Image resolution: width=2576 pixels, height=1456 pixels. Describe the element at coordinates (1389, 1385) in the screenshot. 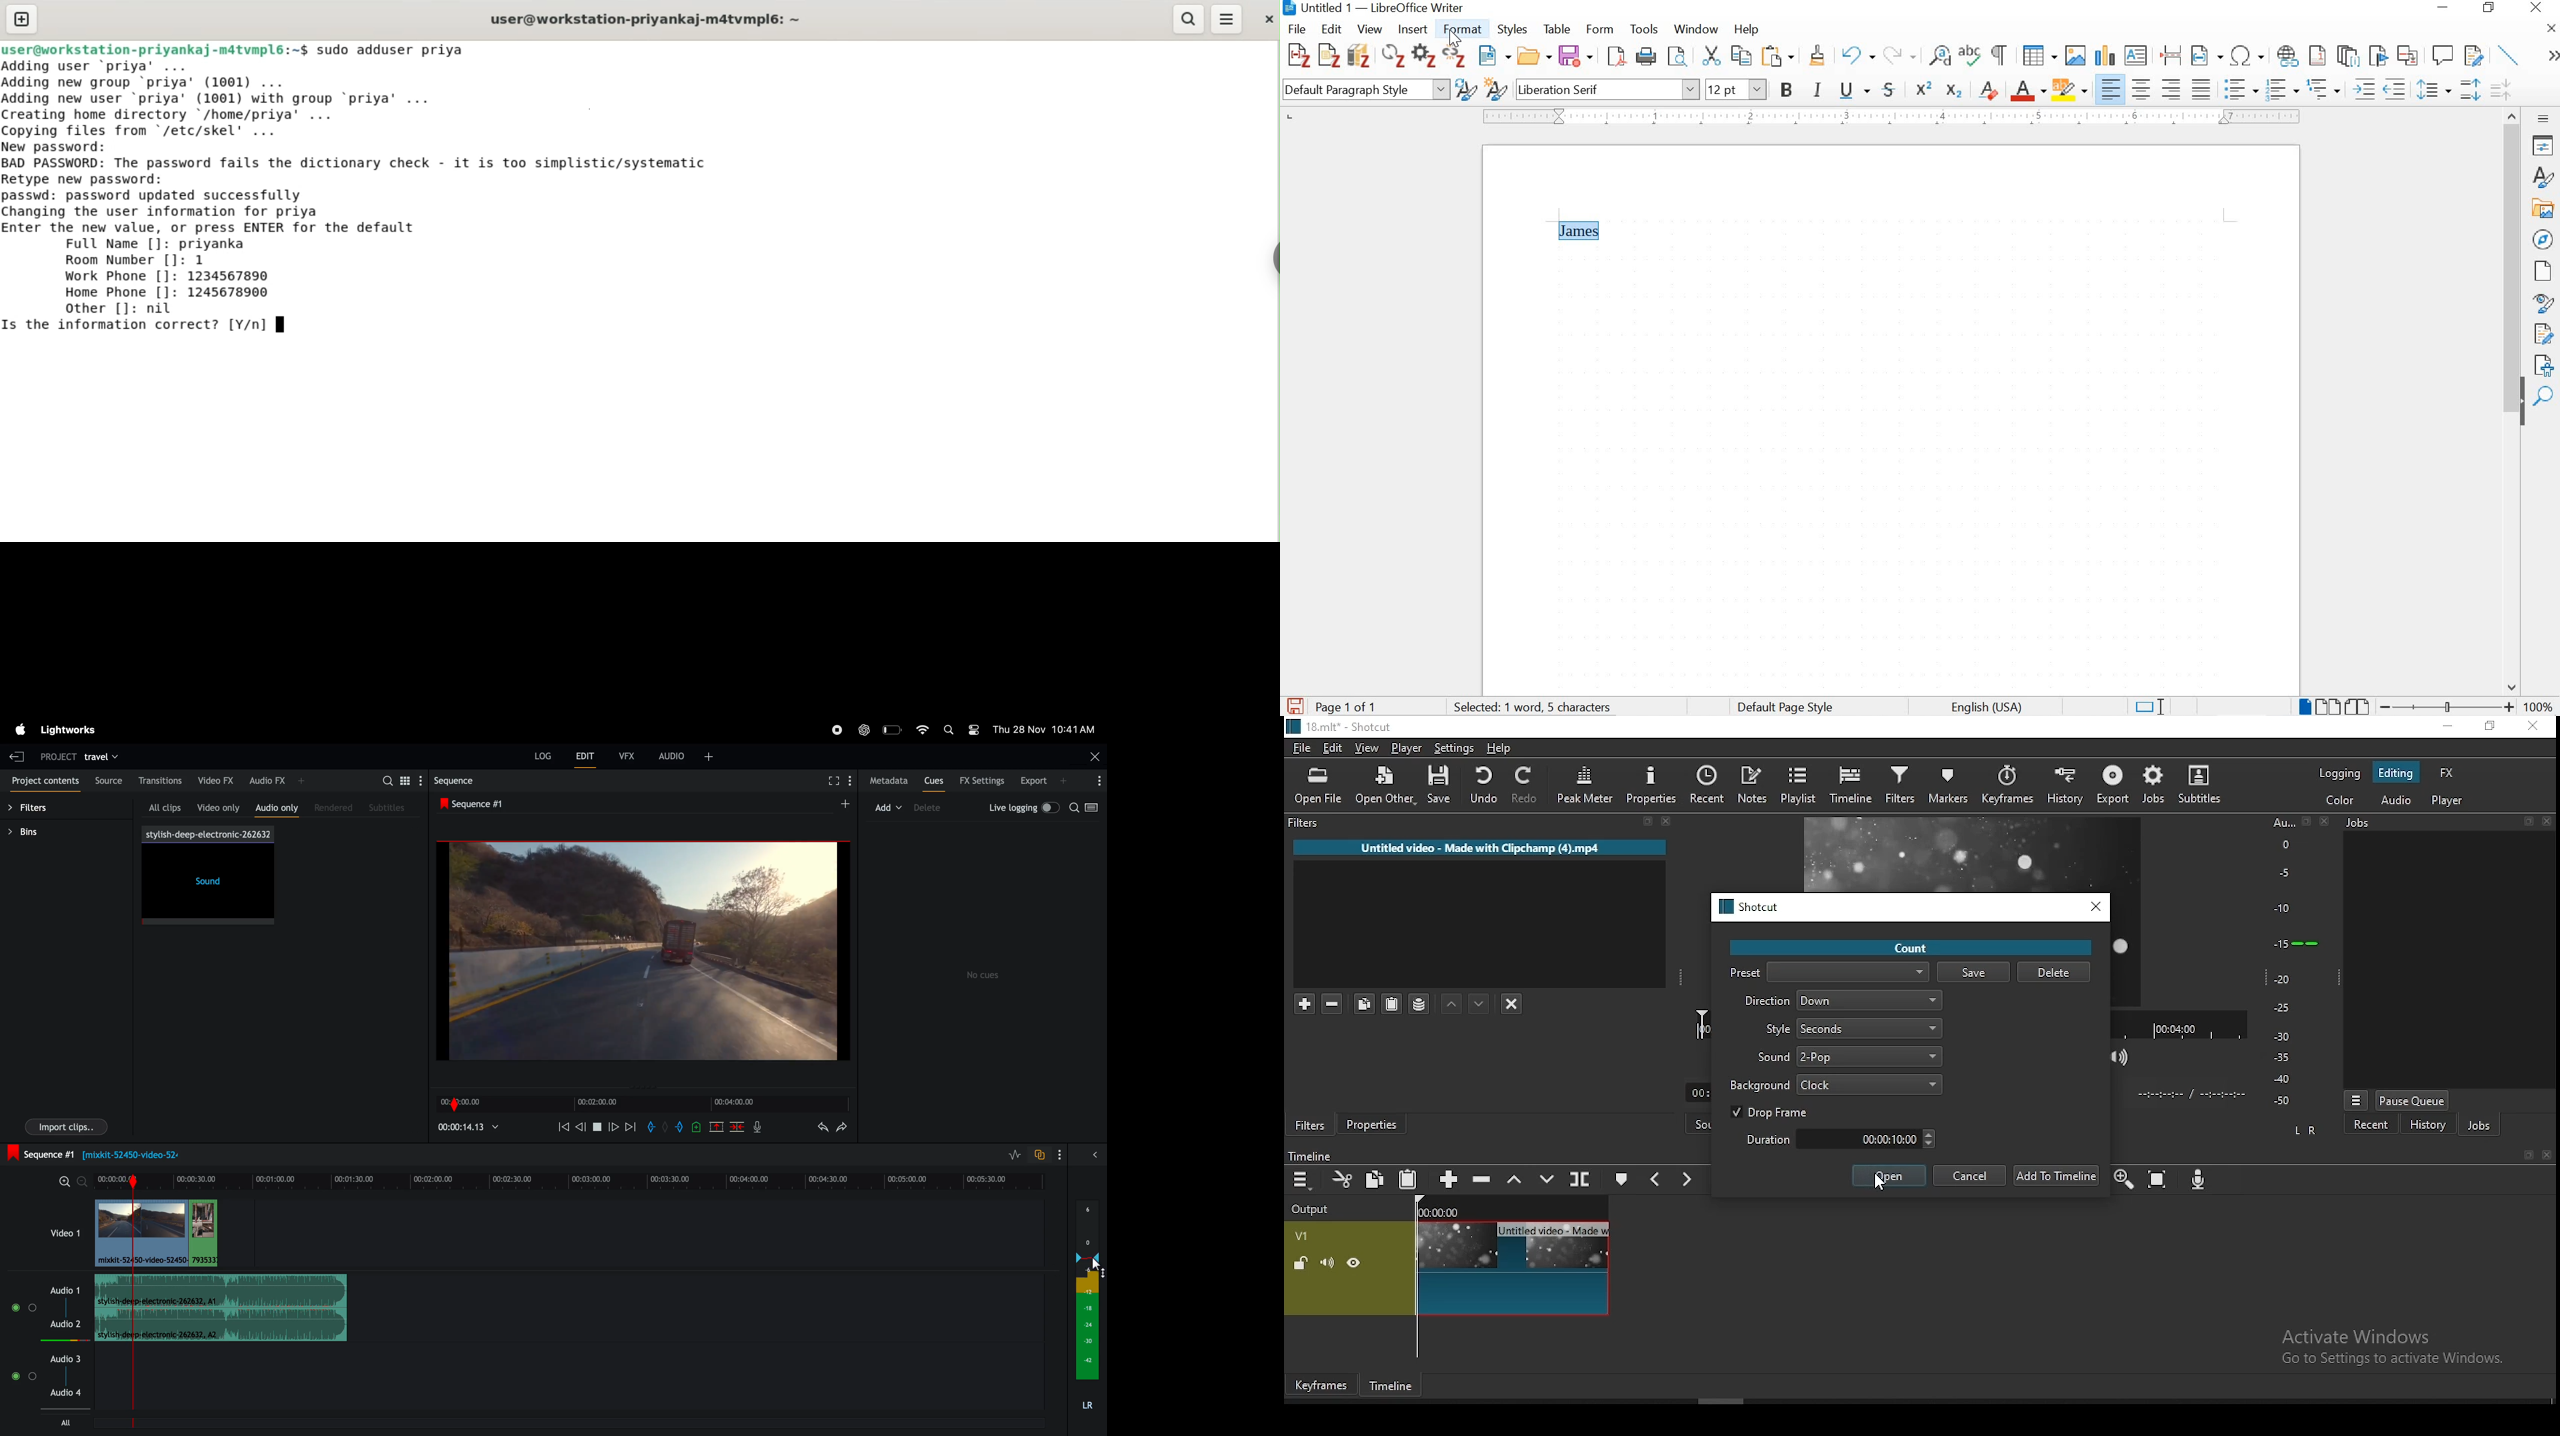

I see `Timeline` at that location.